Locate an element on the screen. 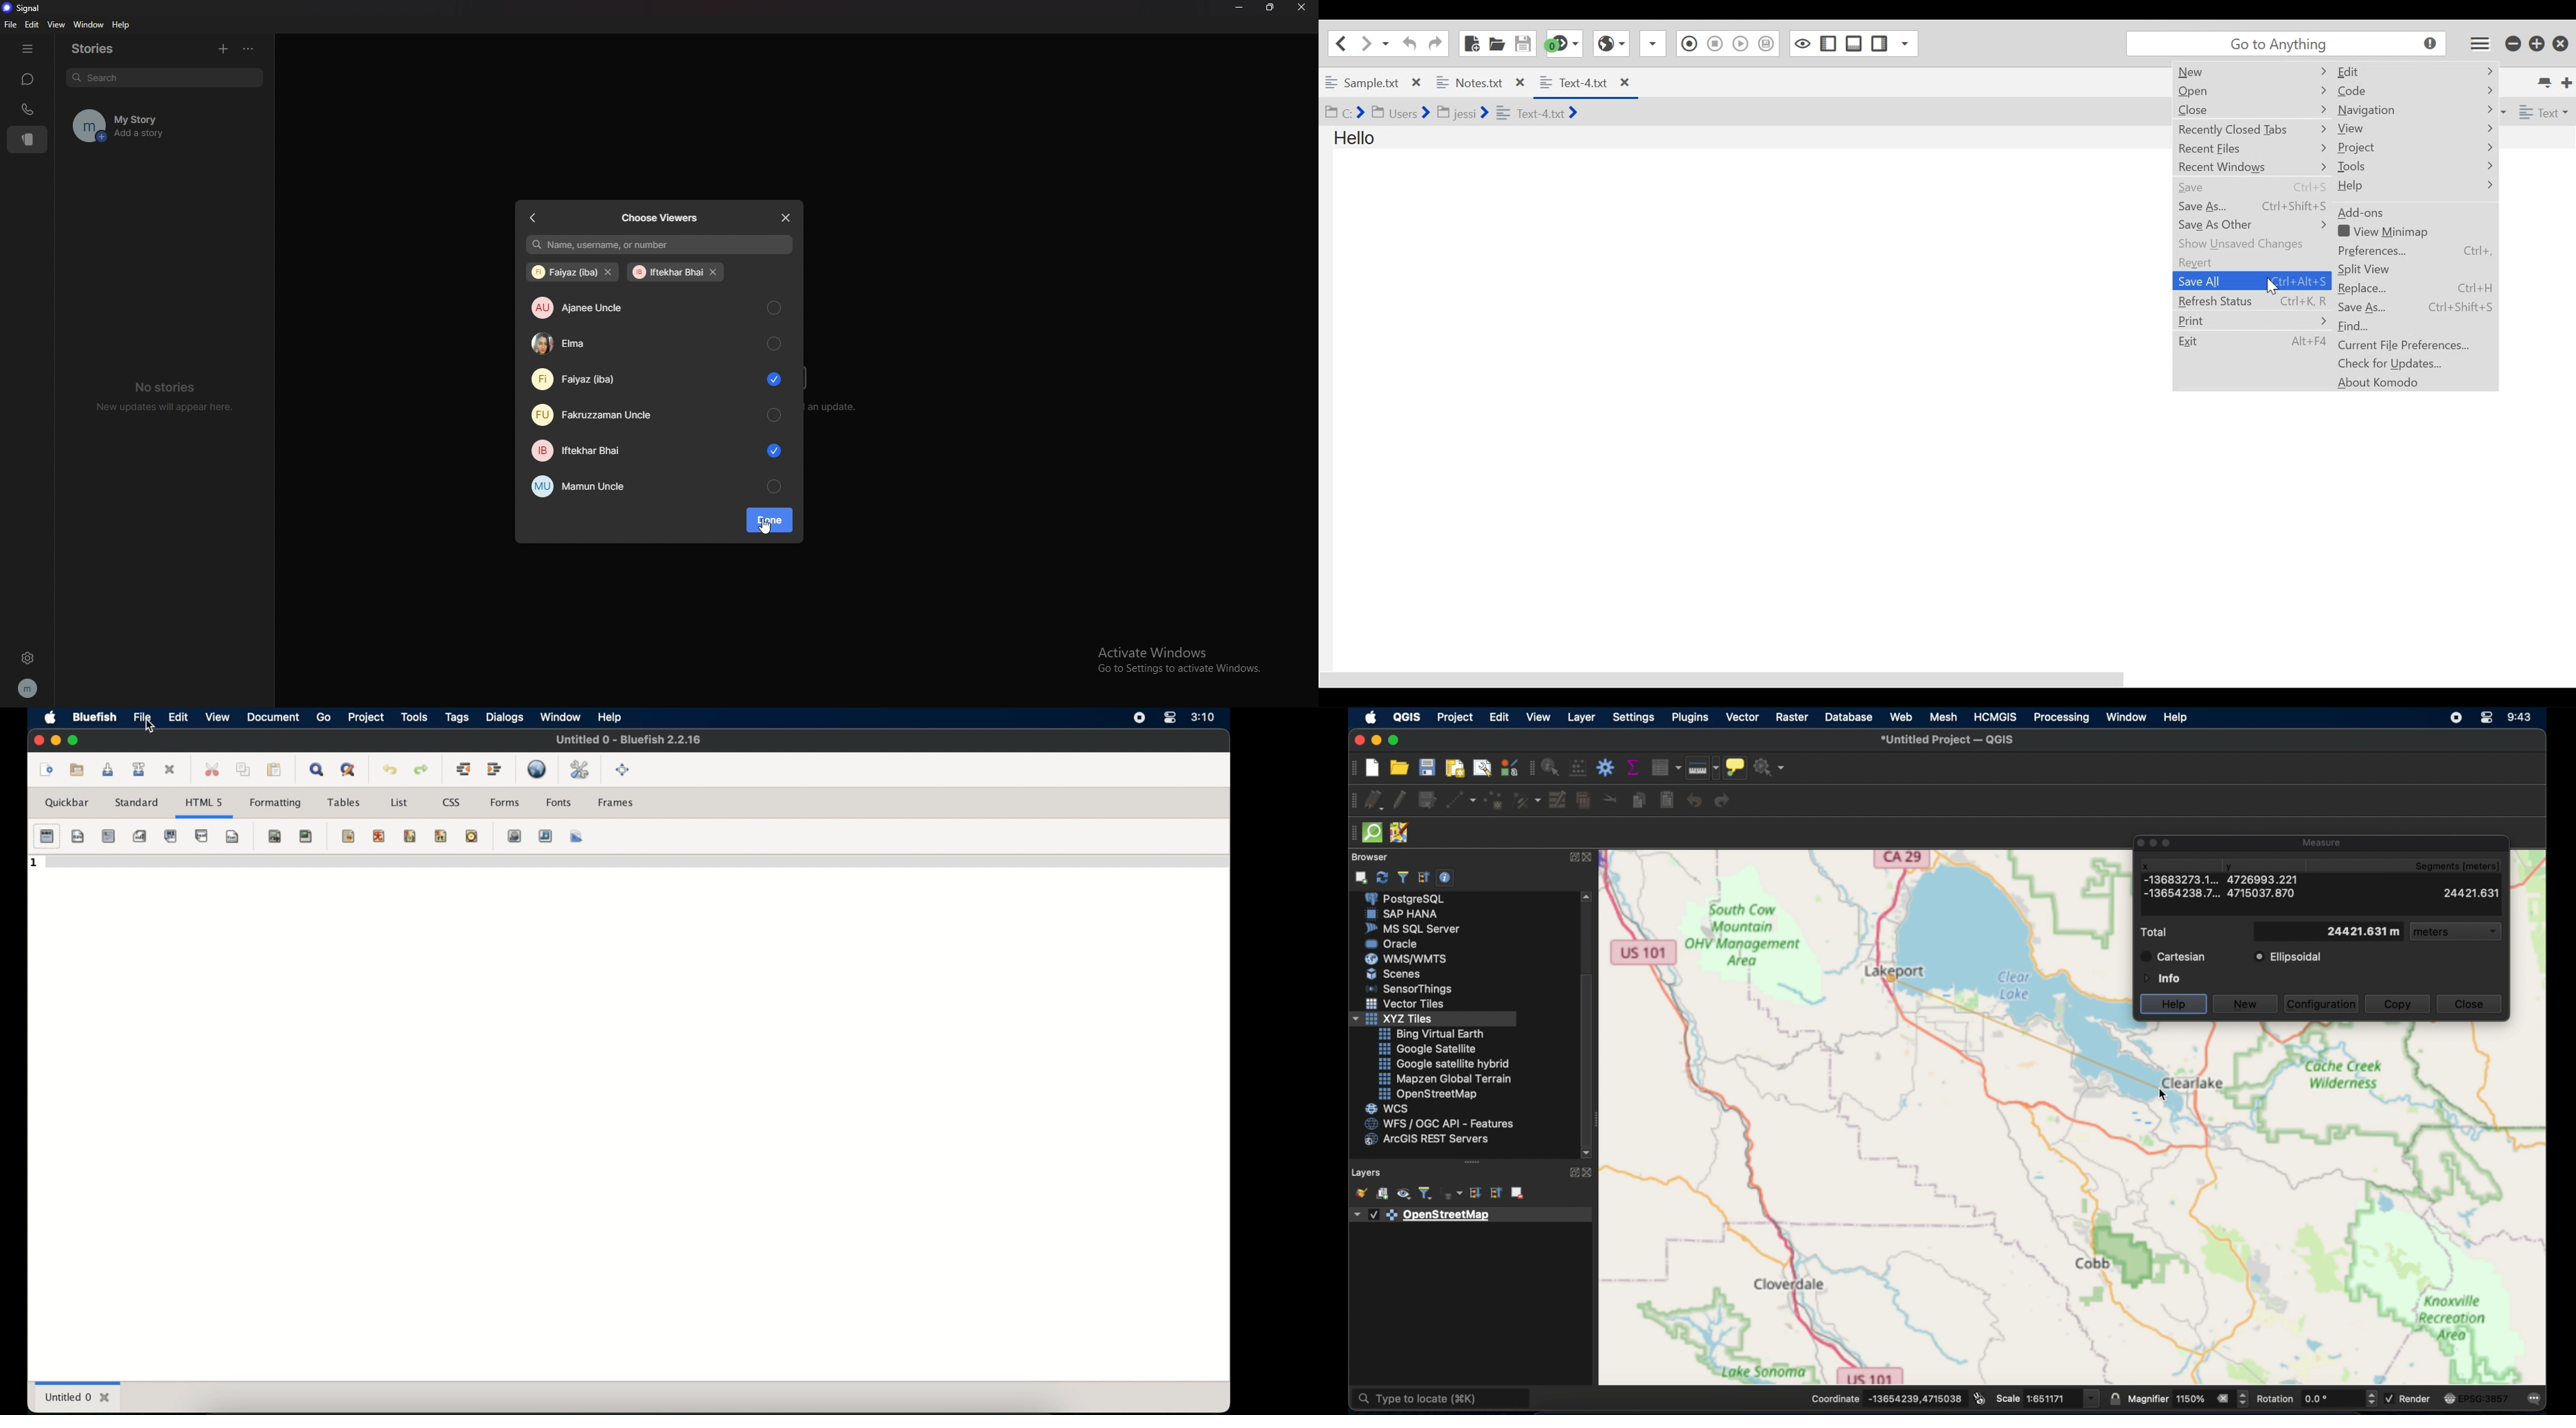 The height and width of the screenshot is (1428, 2576). expand is located at coordinates (1571, 858).